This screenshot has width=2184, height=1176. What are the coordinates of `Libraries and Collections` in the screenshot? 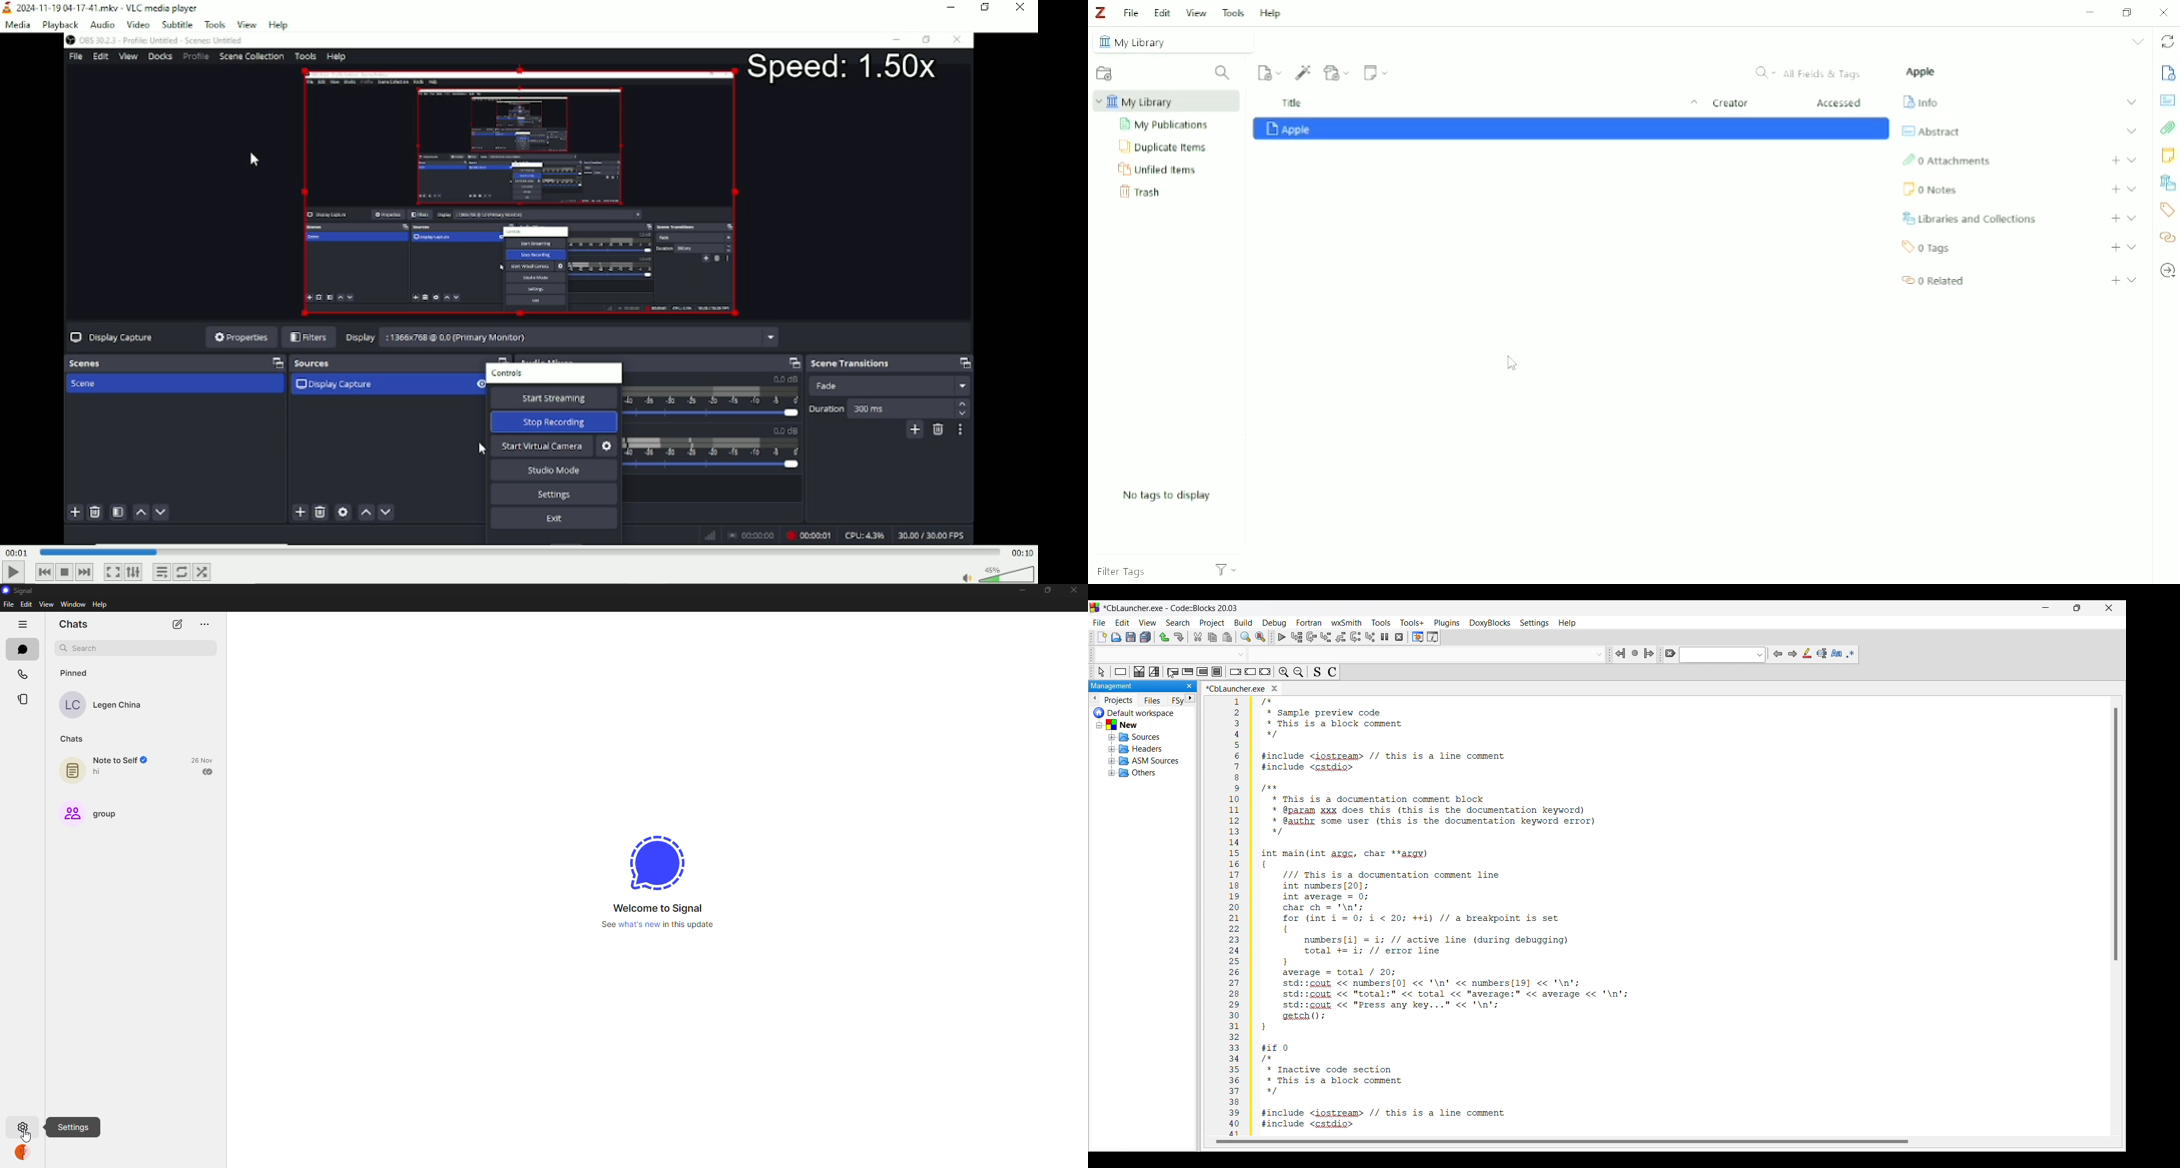 It's located at (2167, 183).